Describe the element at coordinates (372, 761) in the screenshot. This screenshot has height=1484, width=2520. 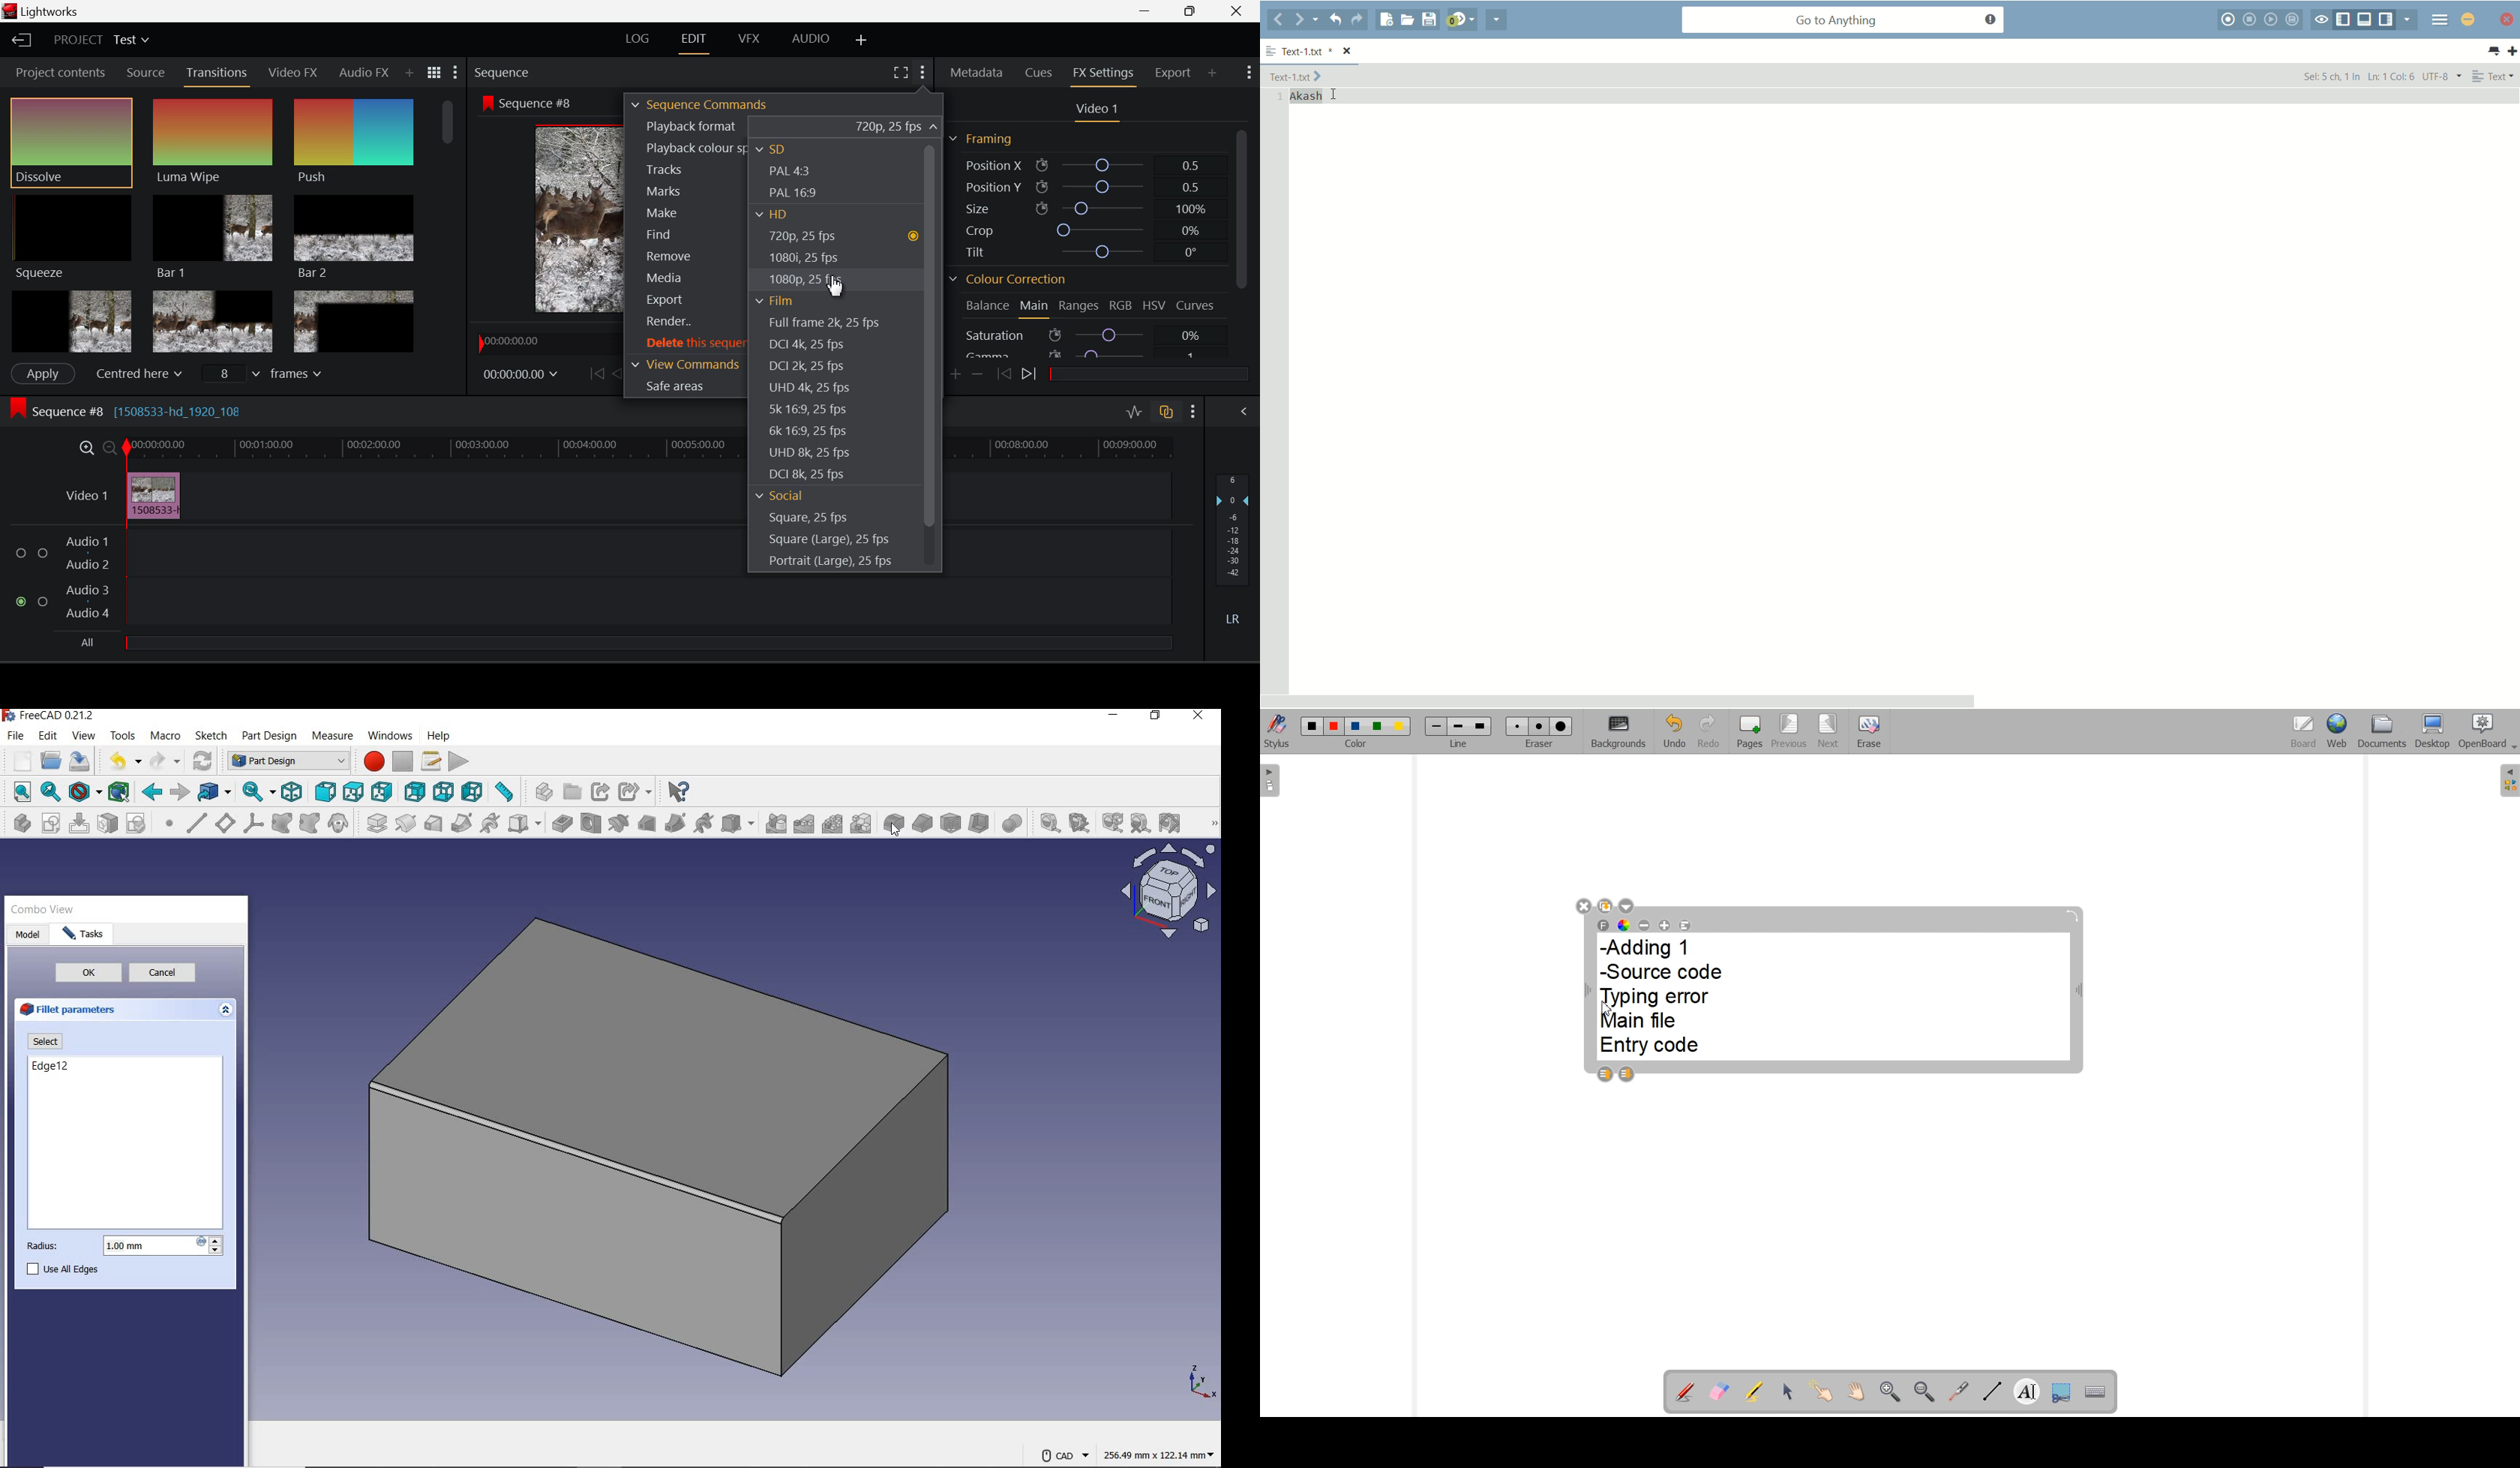
I see `macro recording` at that location.